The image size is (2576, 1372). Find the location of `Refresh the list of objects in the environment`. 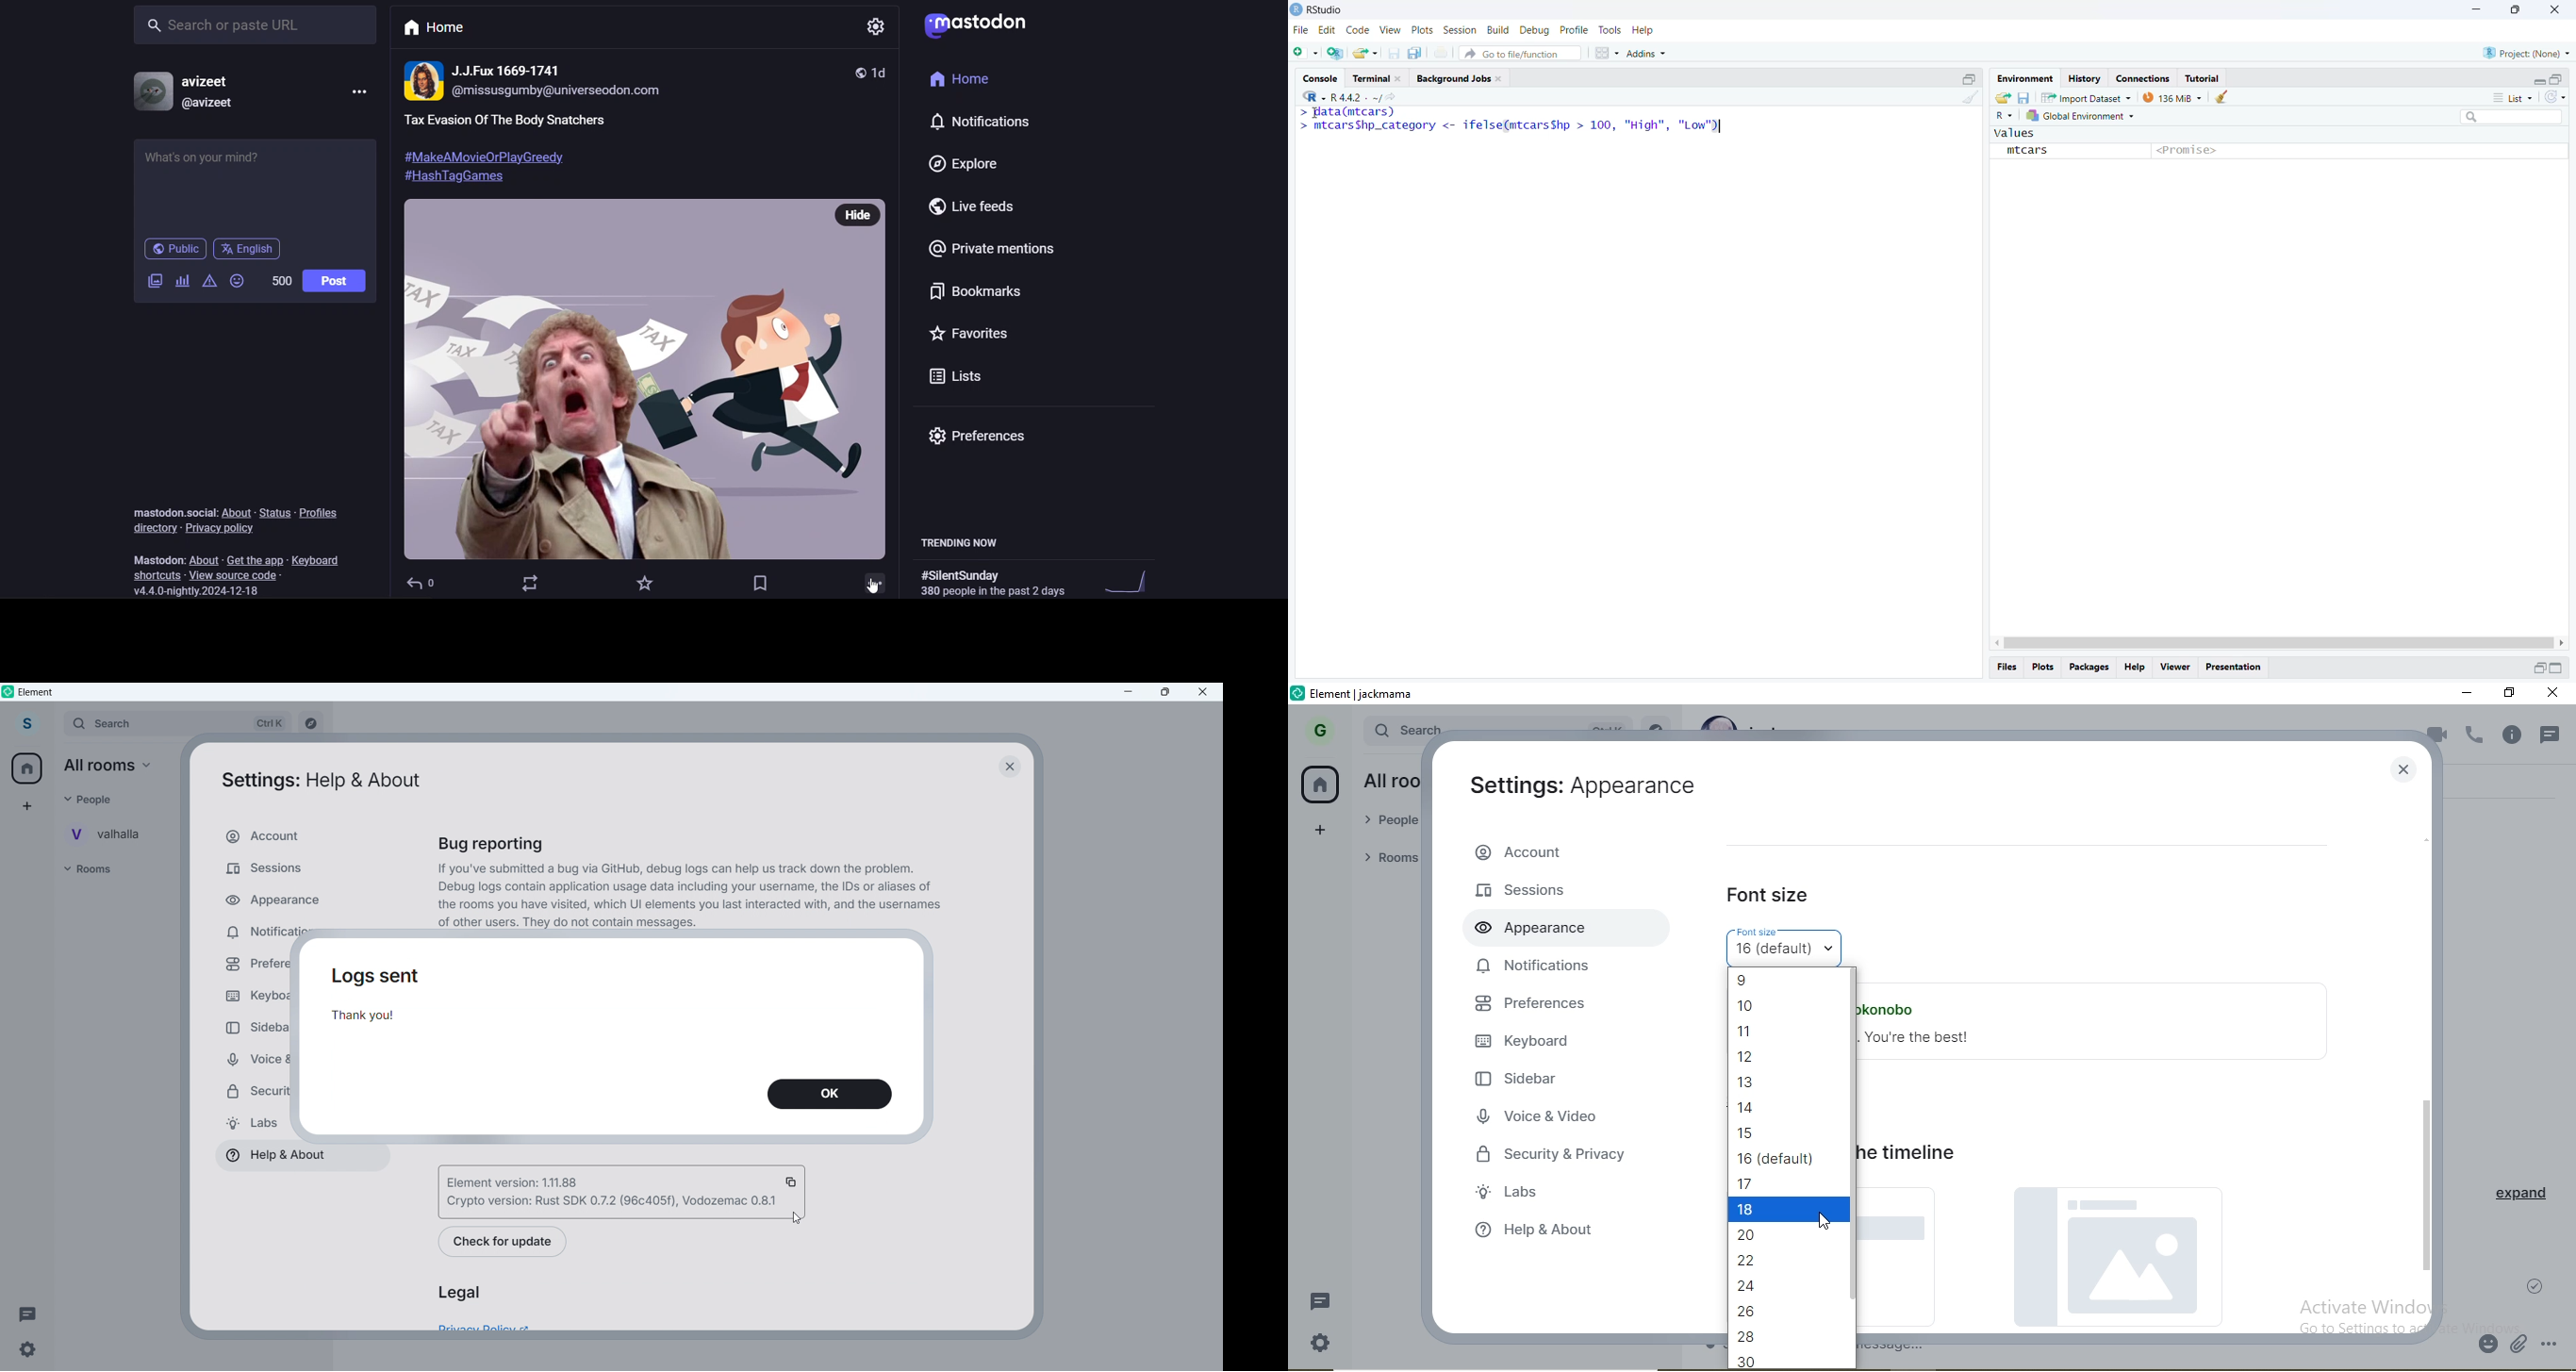

Refresh the list of objects in the environment is located at coordinates (2556, 98).